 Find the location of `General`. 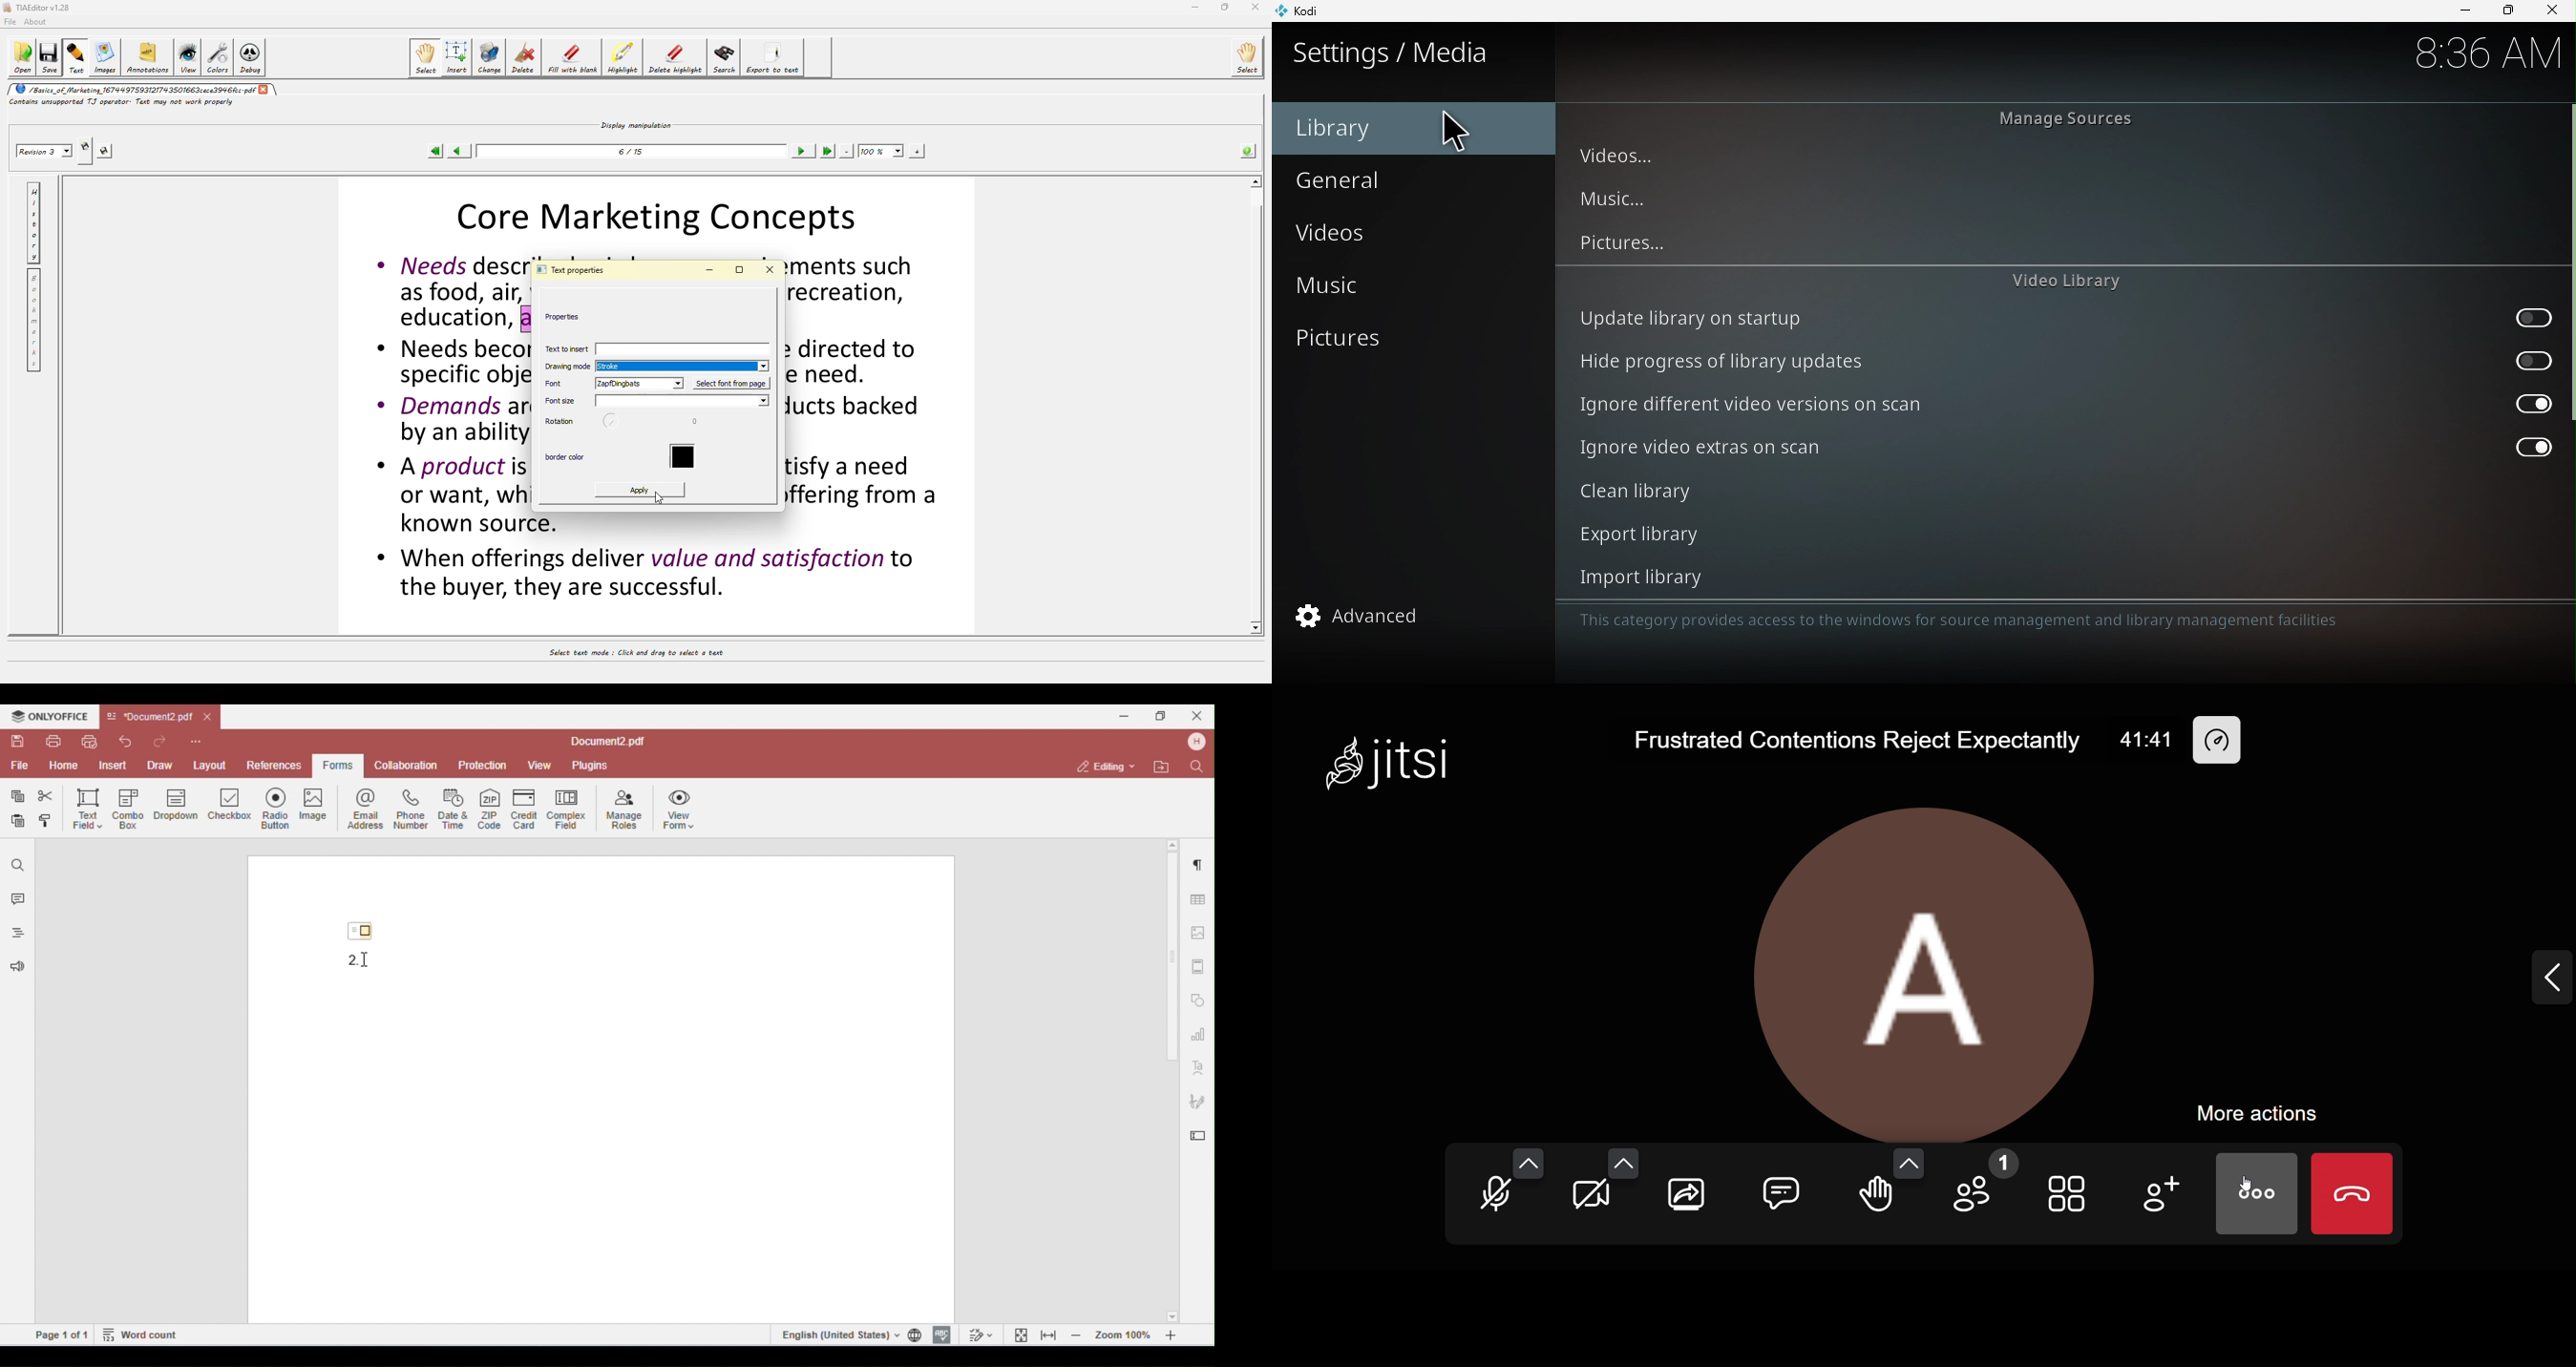

General is located at coordinates (1408, 179).